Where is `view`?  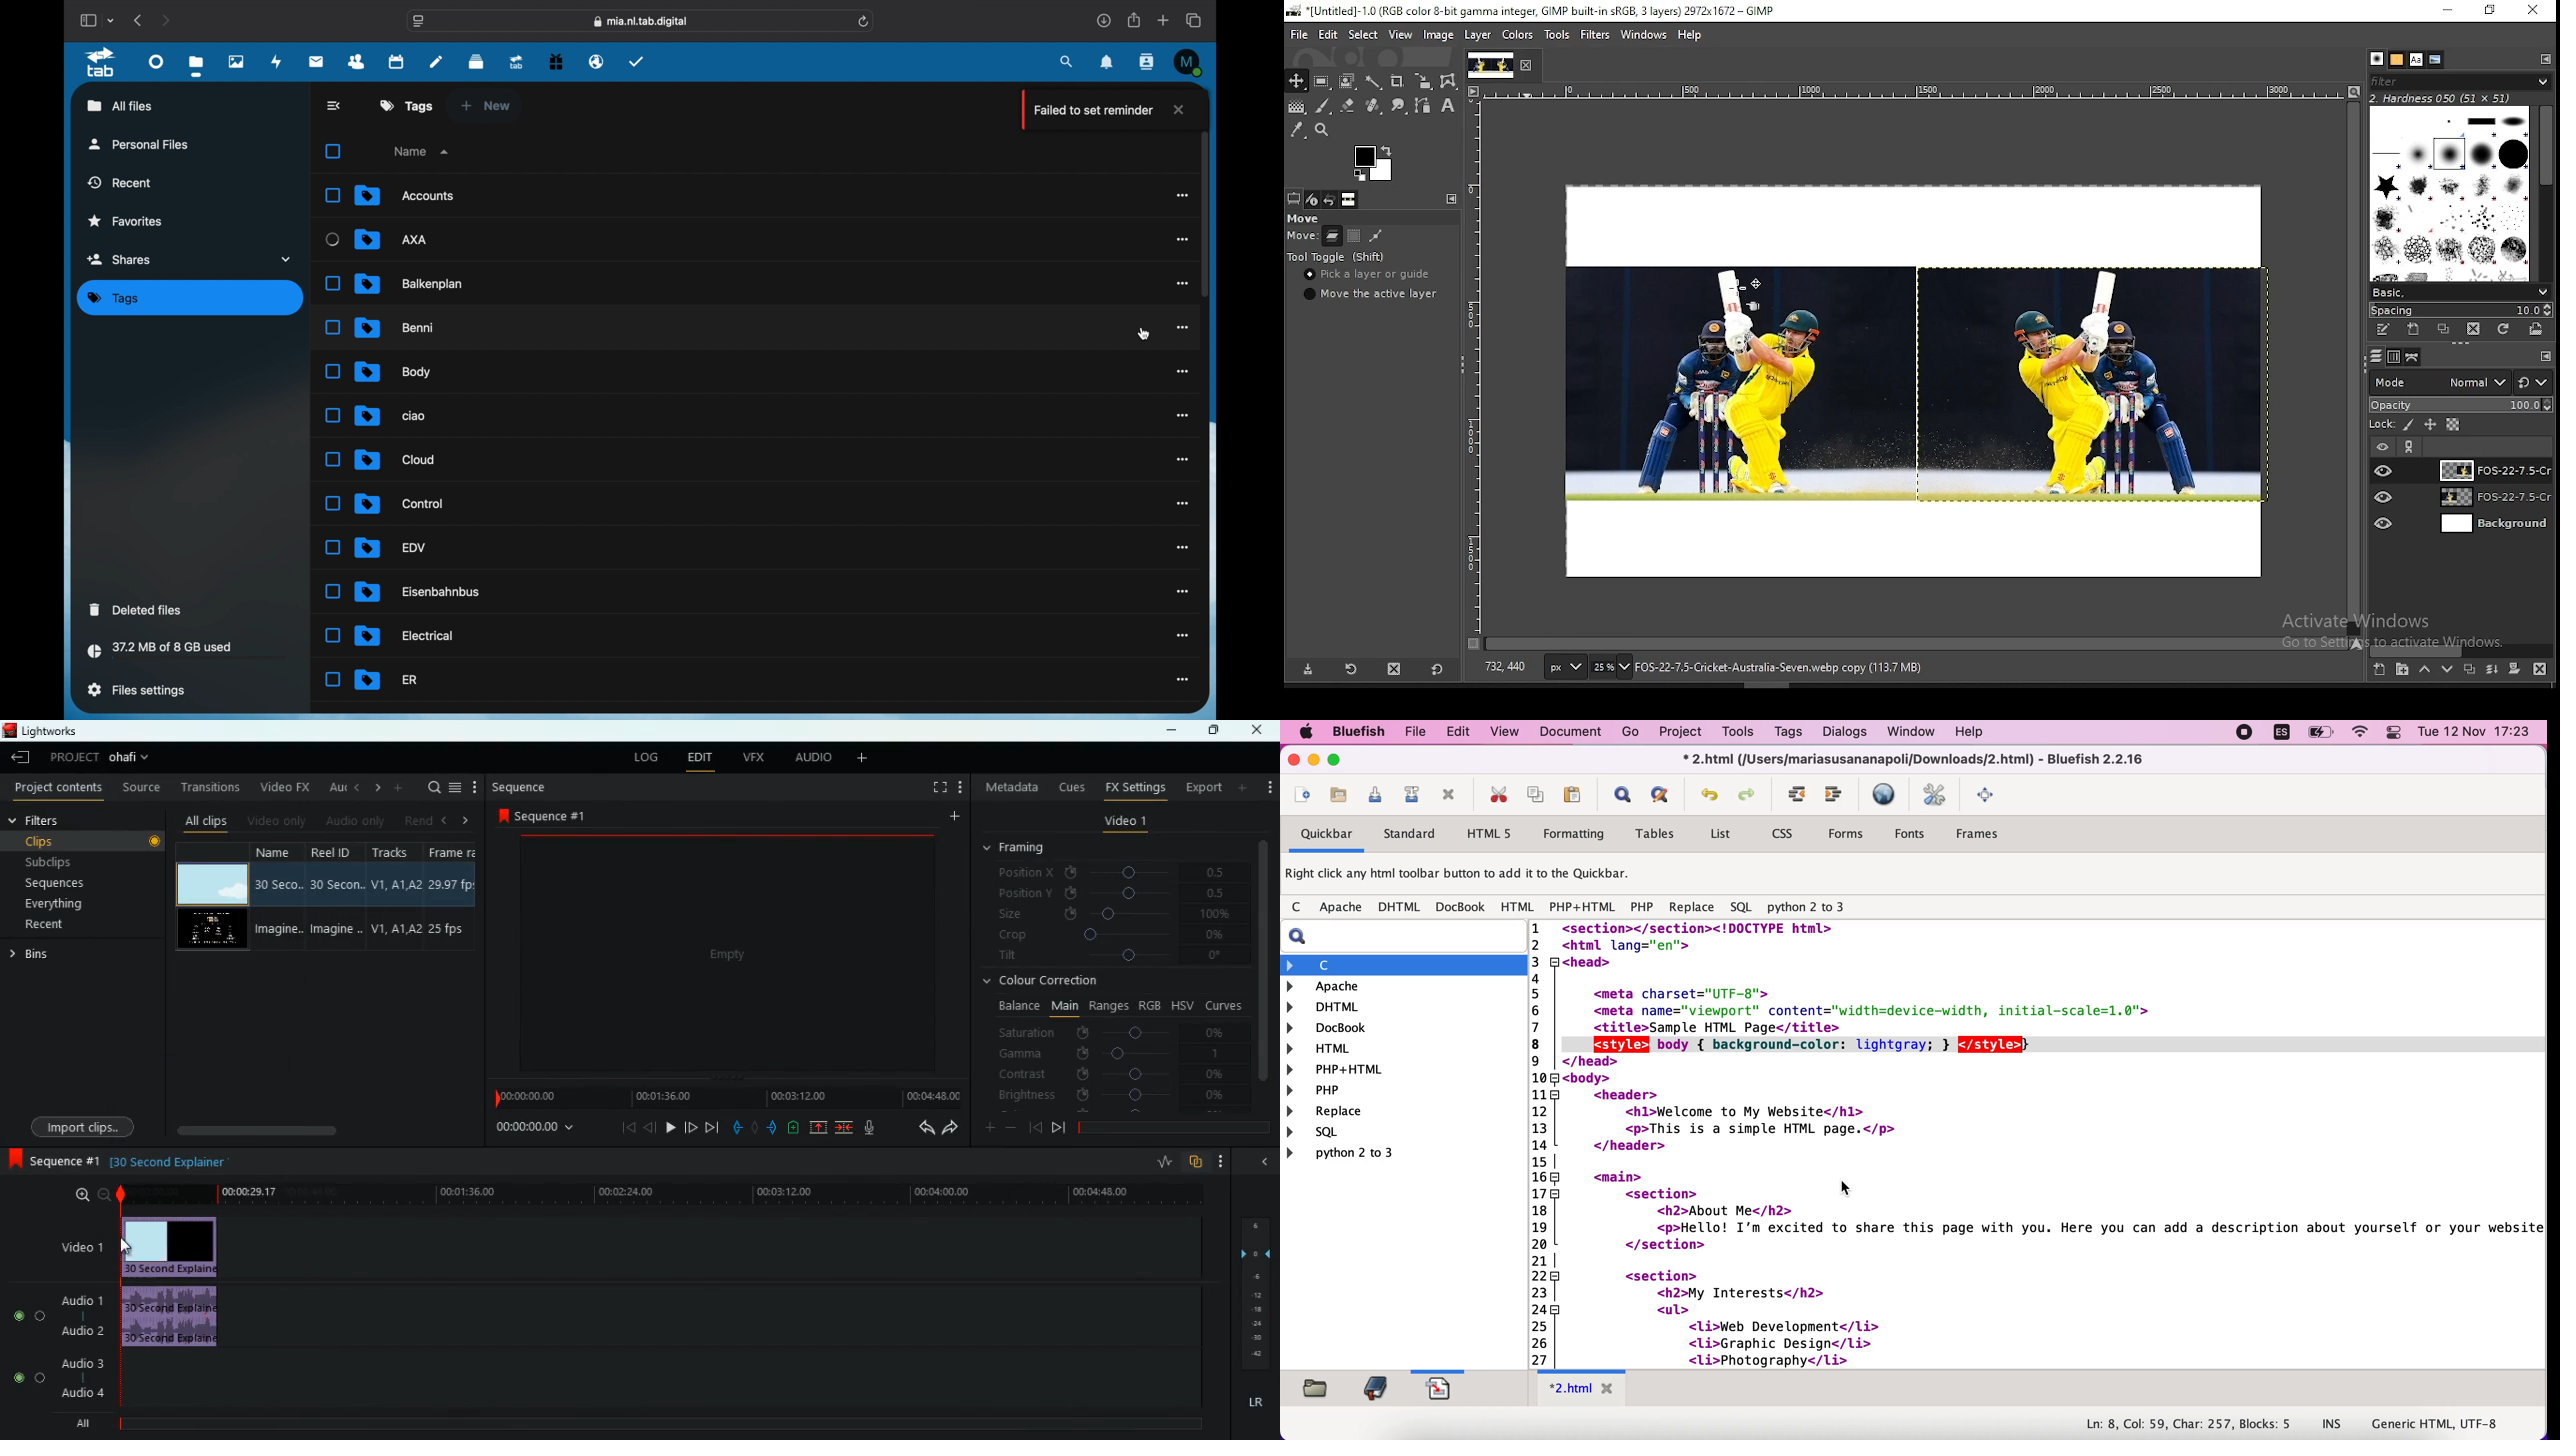 view is located at coordinates (1505, 734).